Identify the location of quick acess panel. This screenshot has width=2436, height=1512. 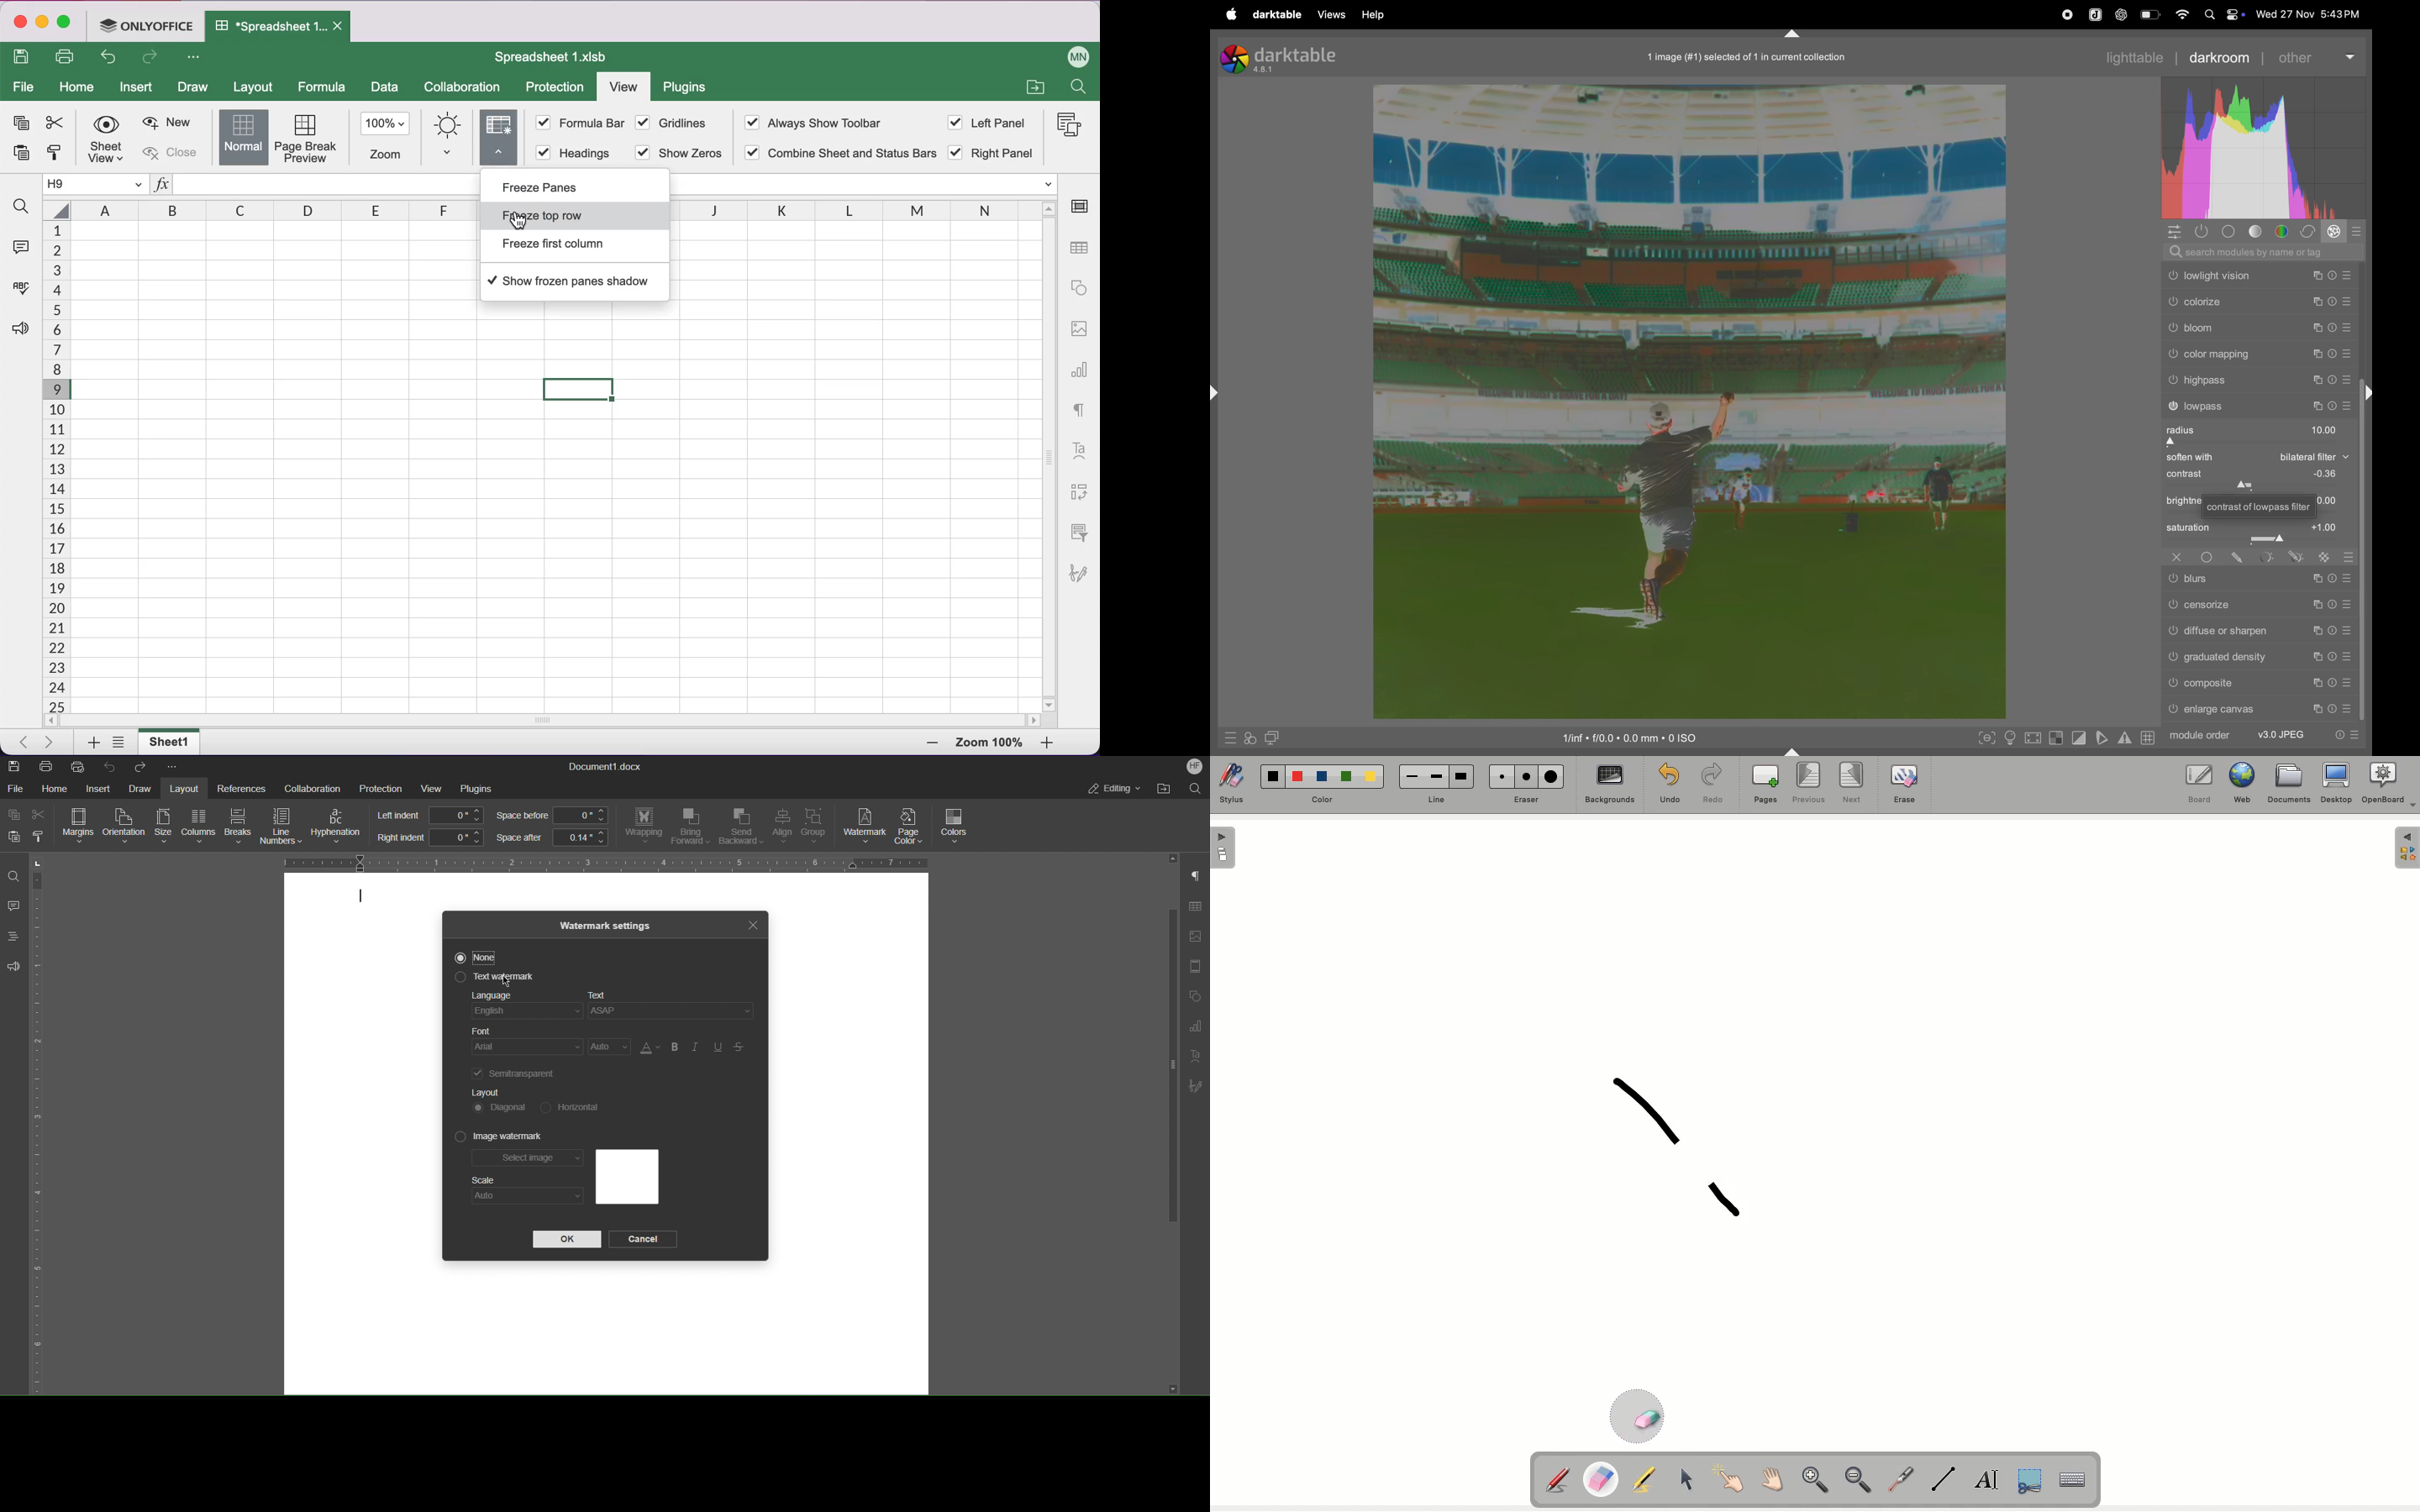
(2172, 232).